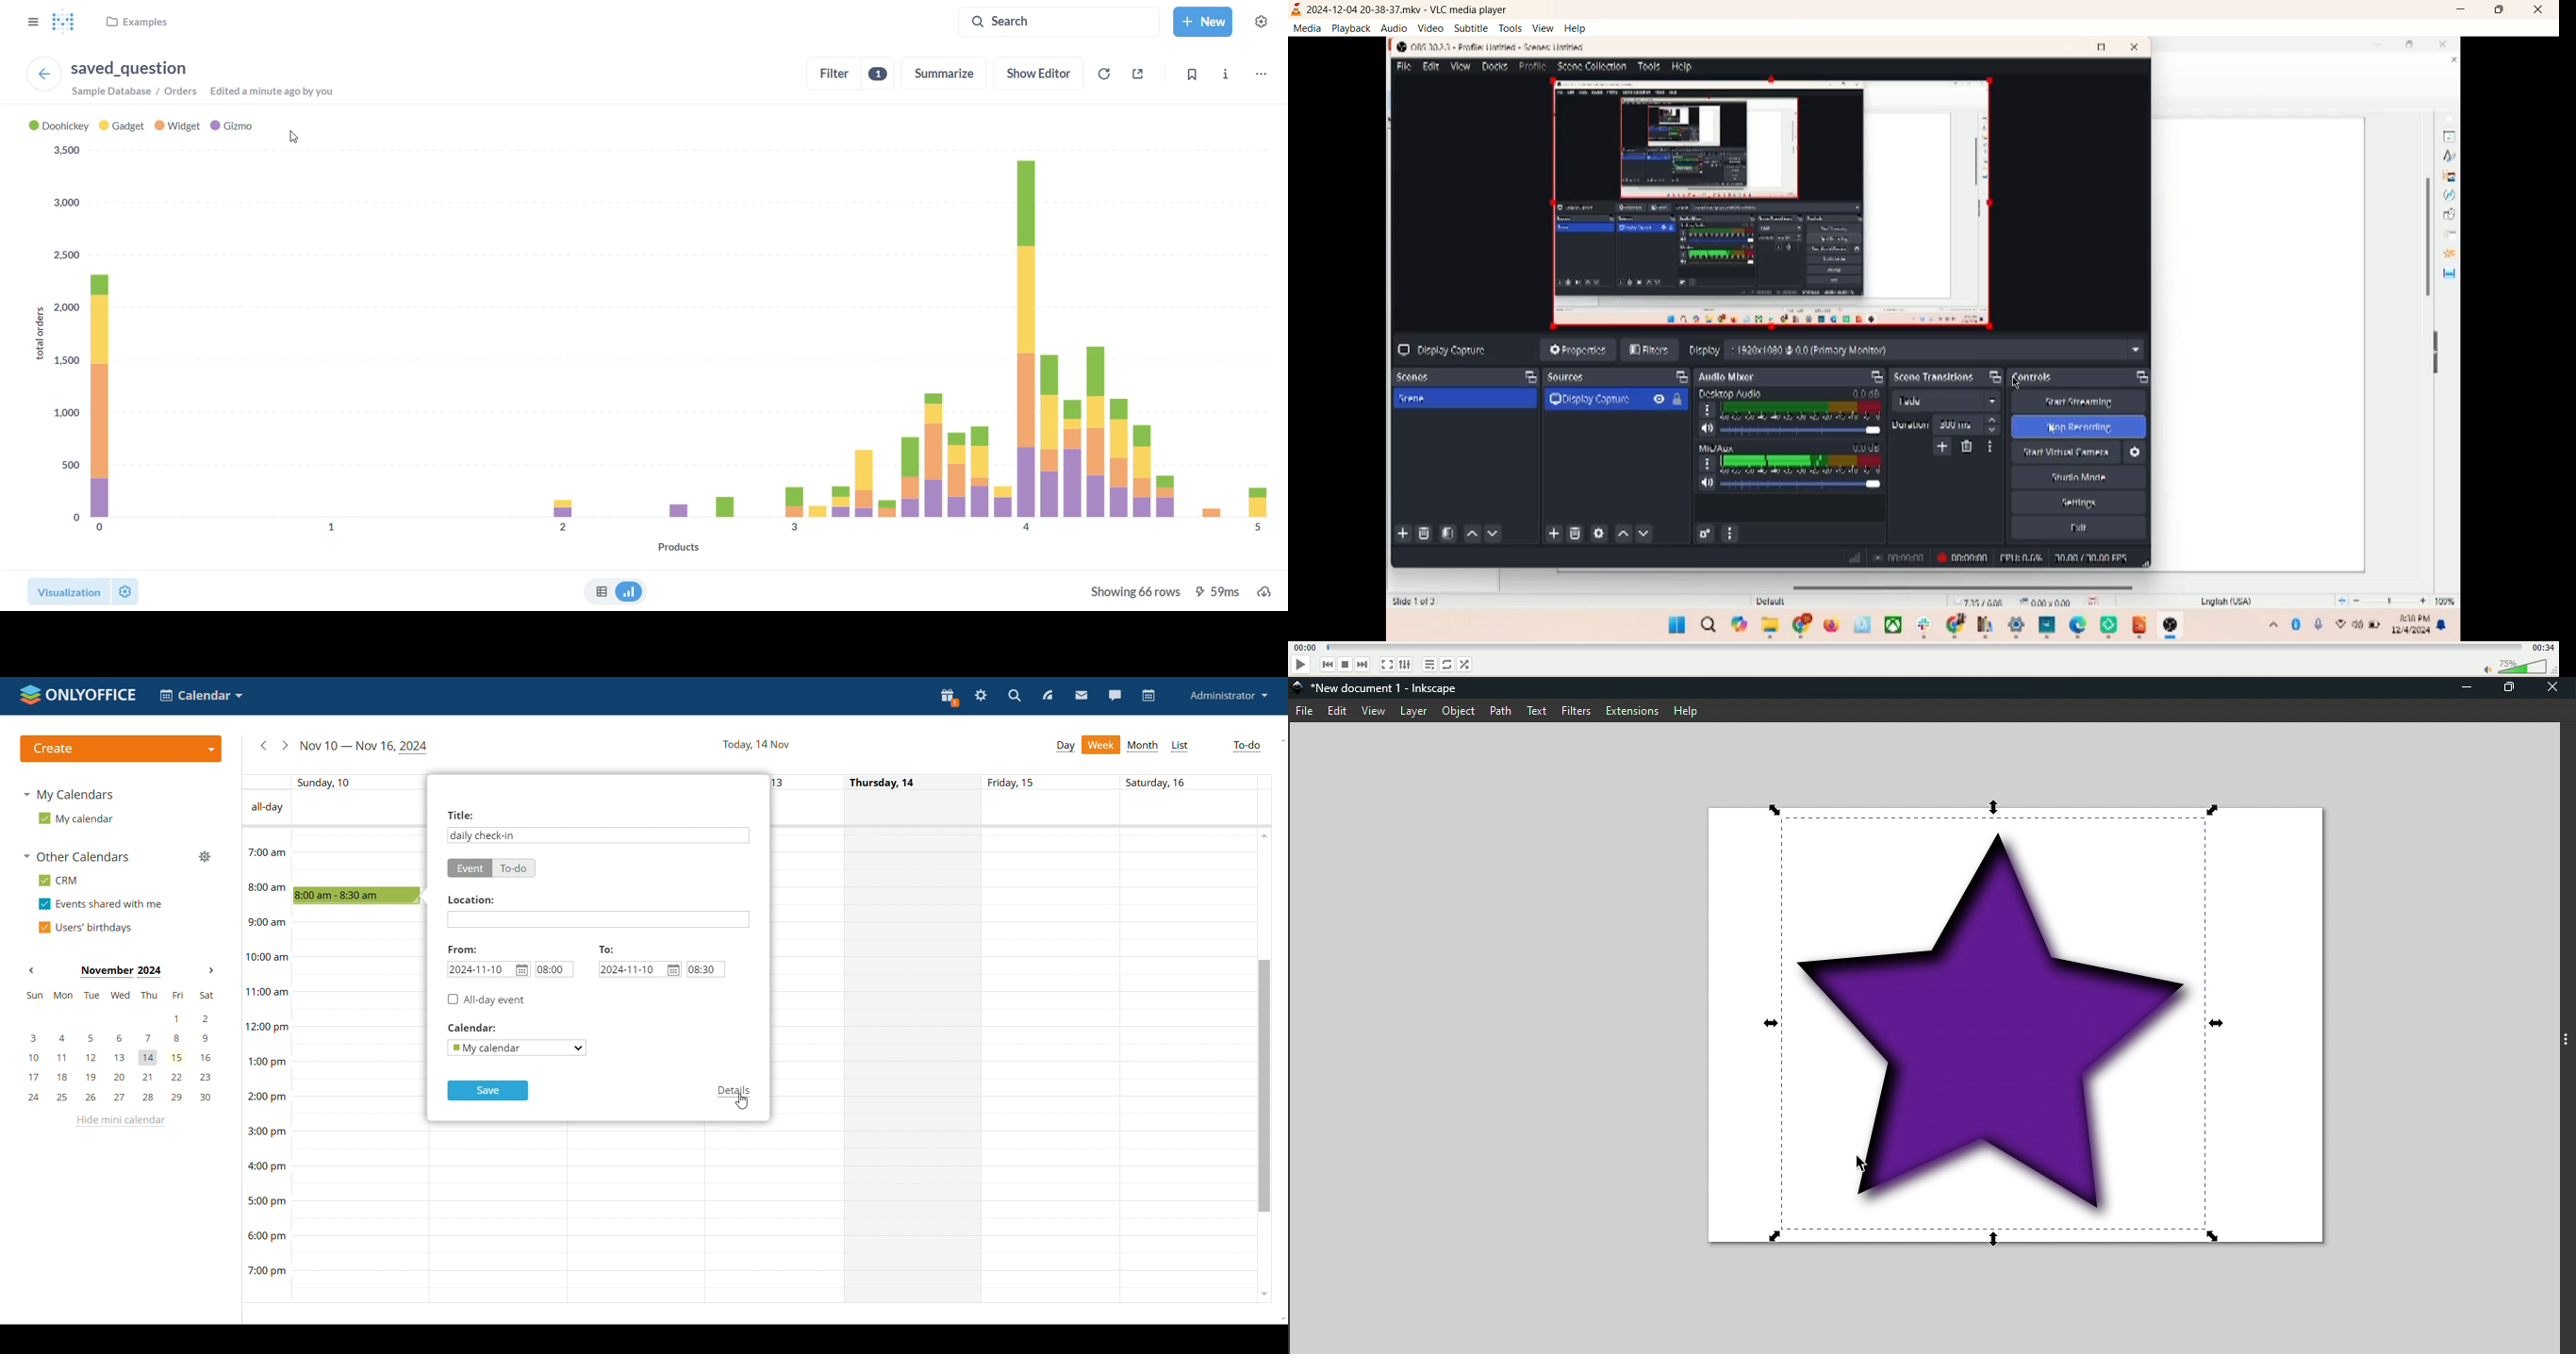  I want to click on File name, so click(1378, 688).